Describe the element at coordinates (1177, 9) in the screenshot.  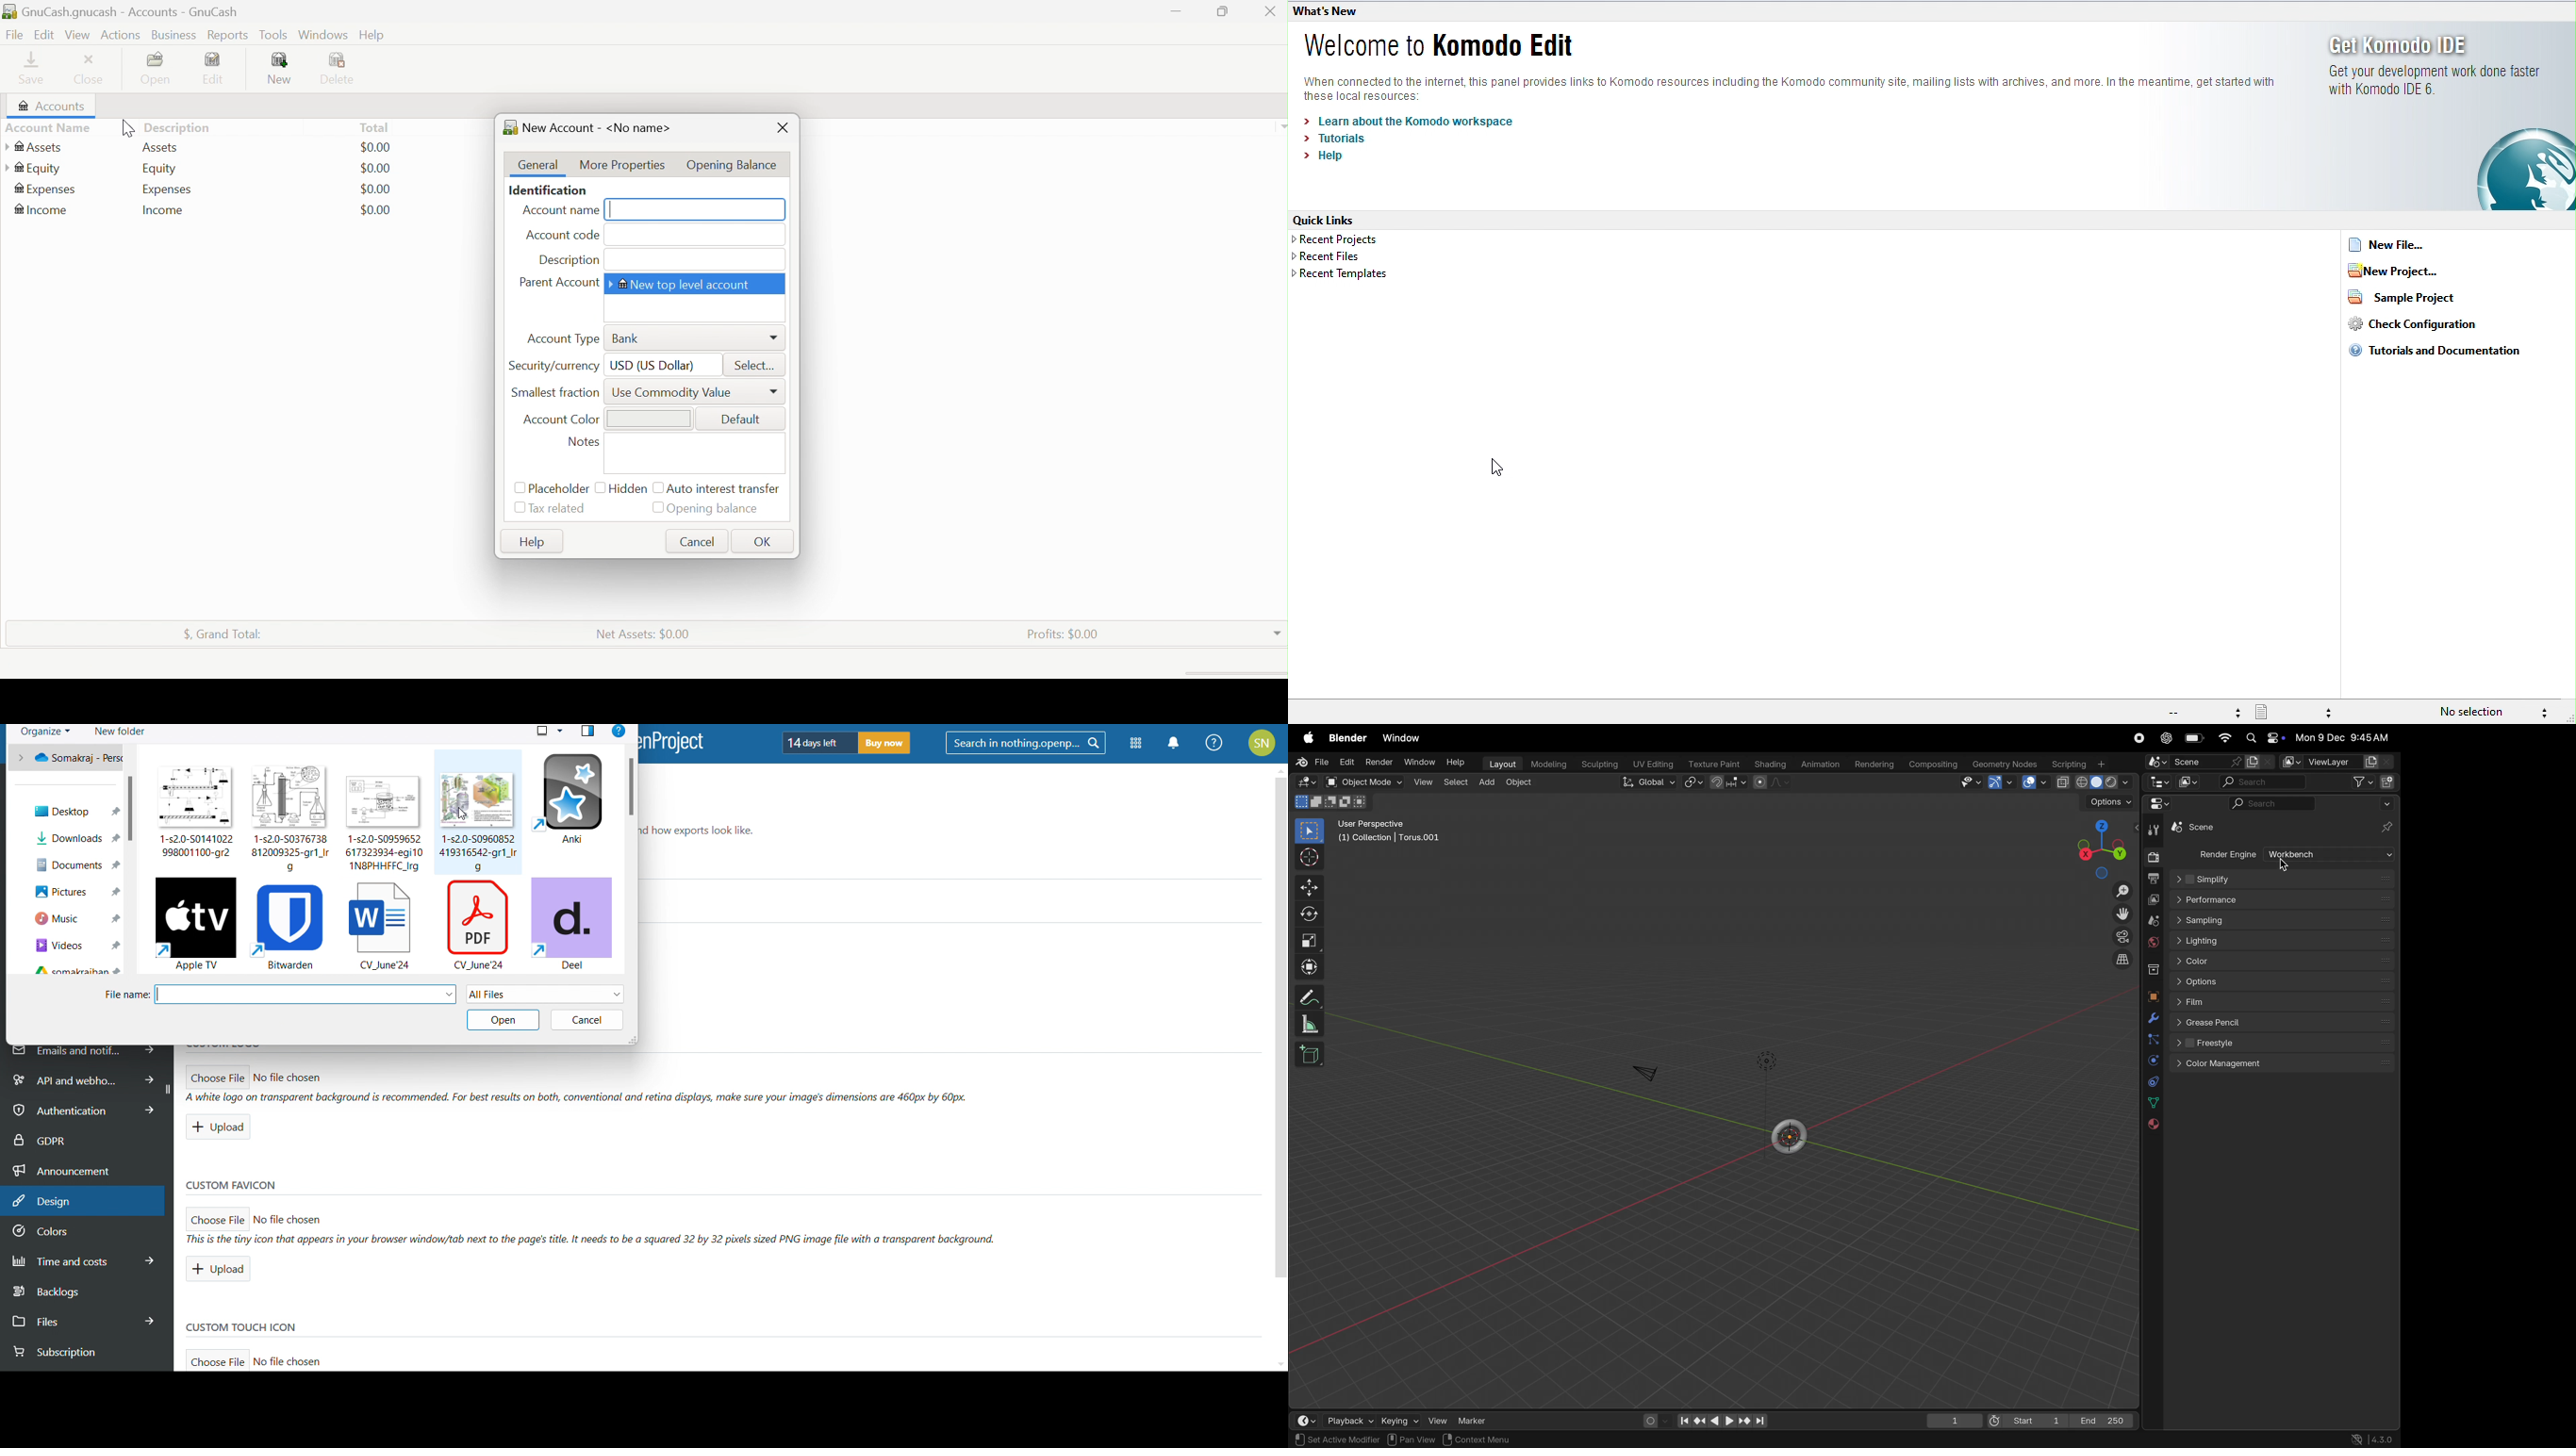
I see `Minimize` at that location.